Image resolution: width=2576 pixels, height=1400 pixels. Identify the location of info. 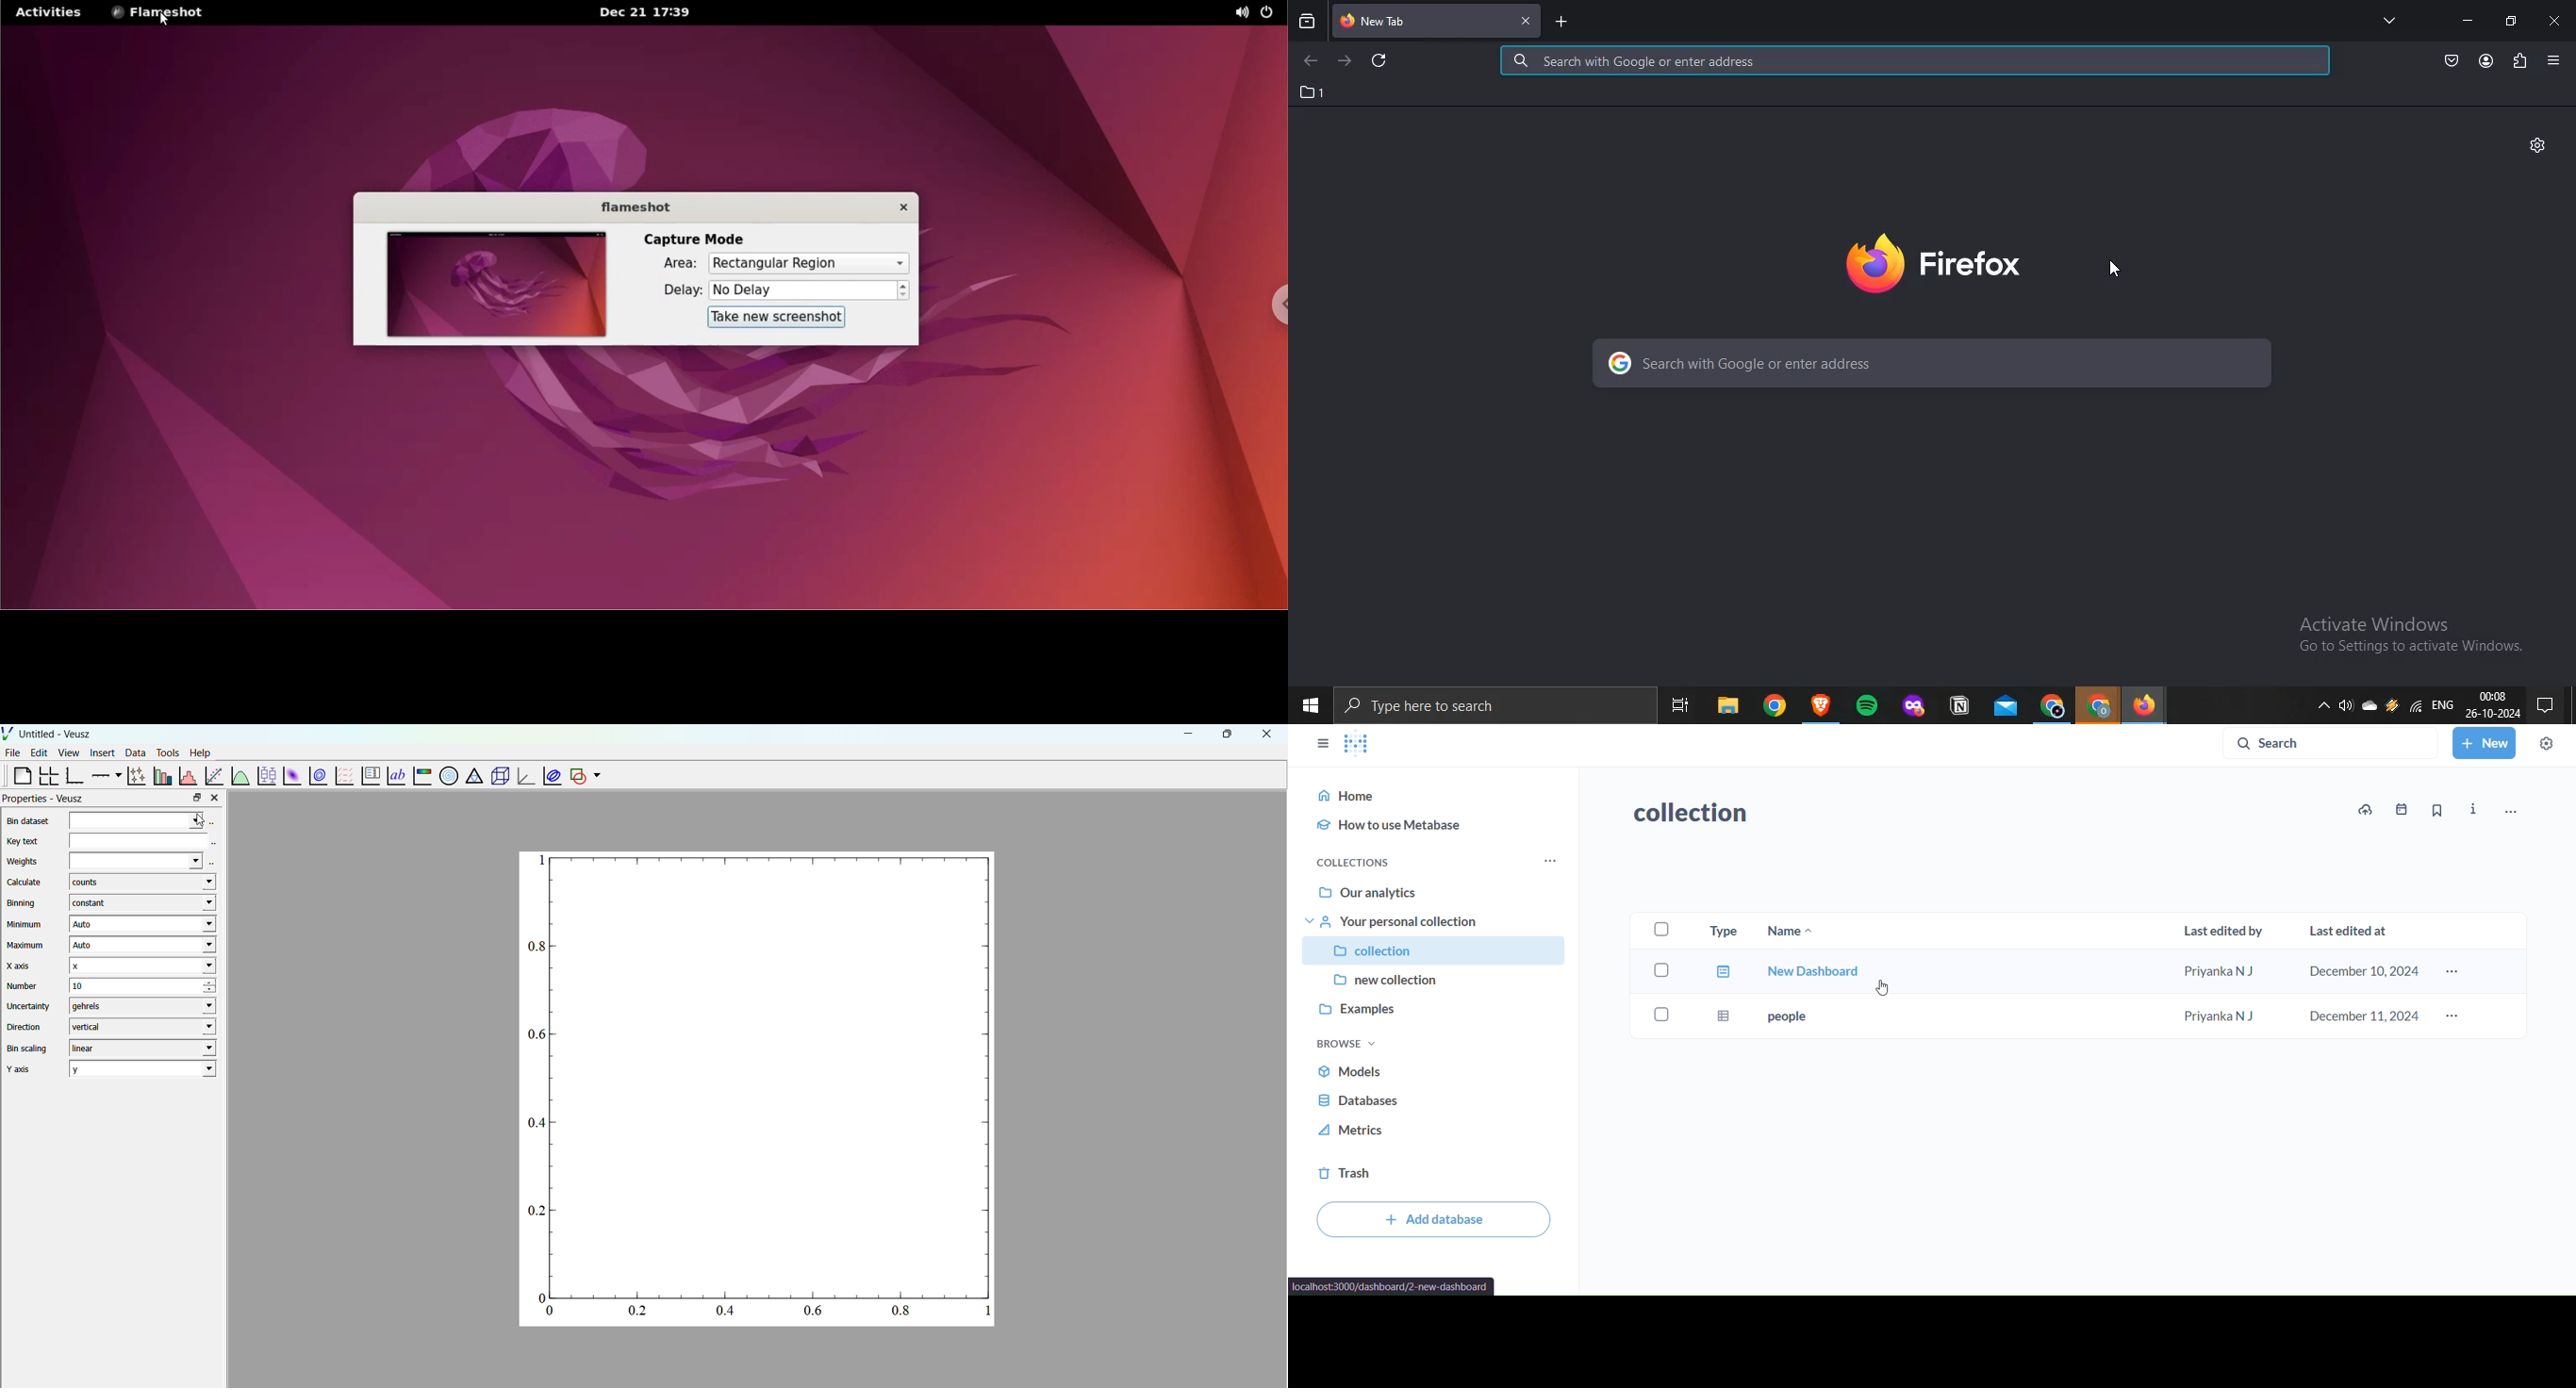
(2475, 811).